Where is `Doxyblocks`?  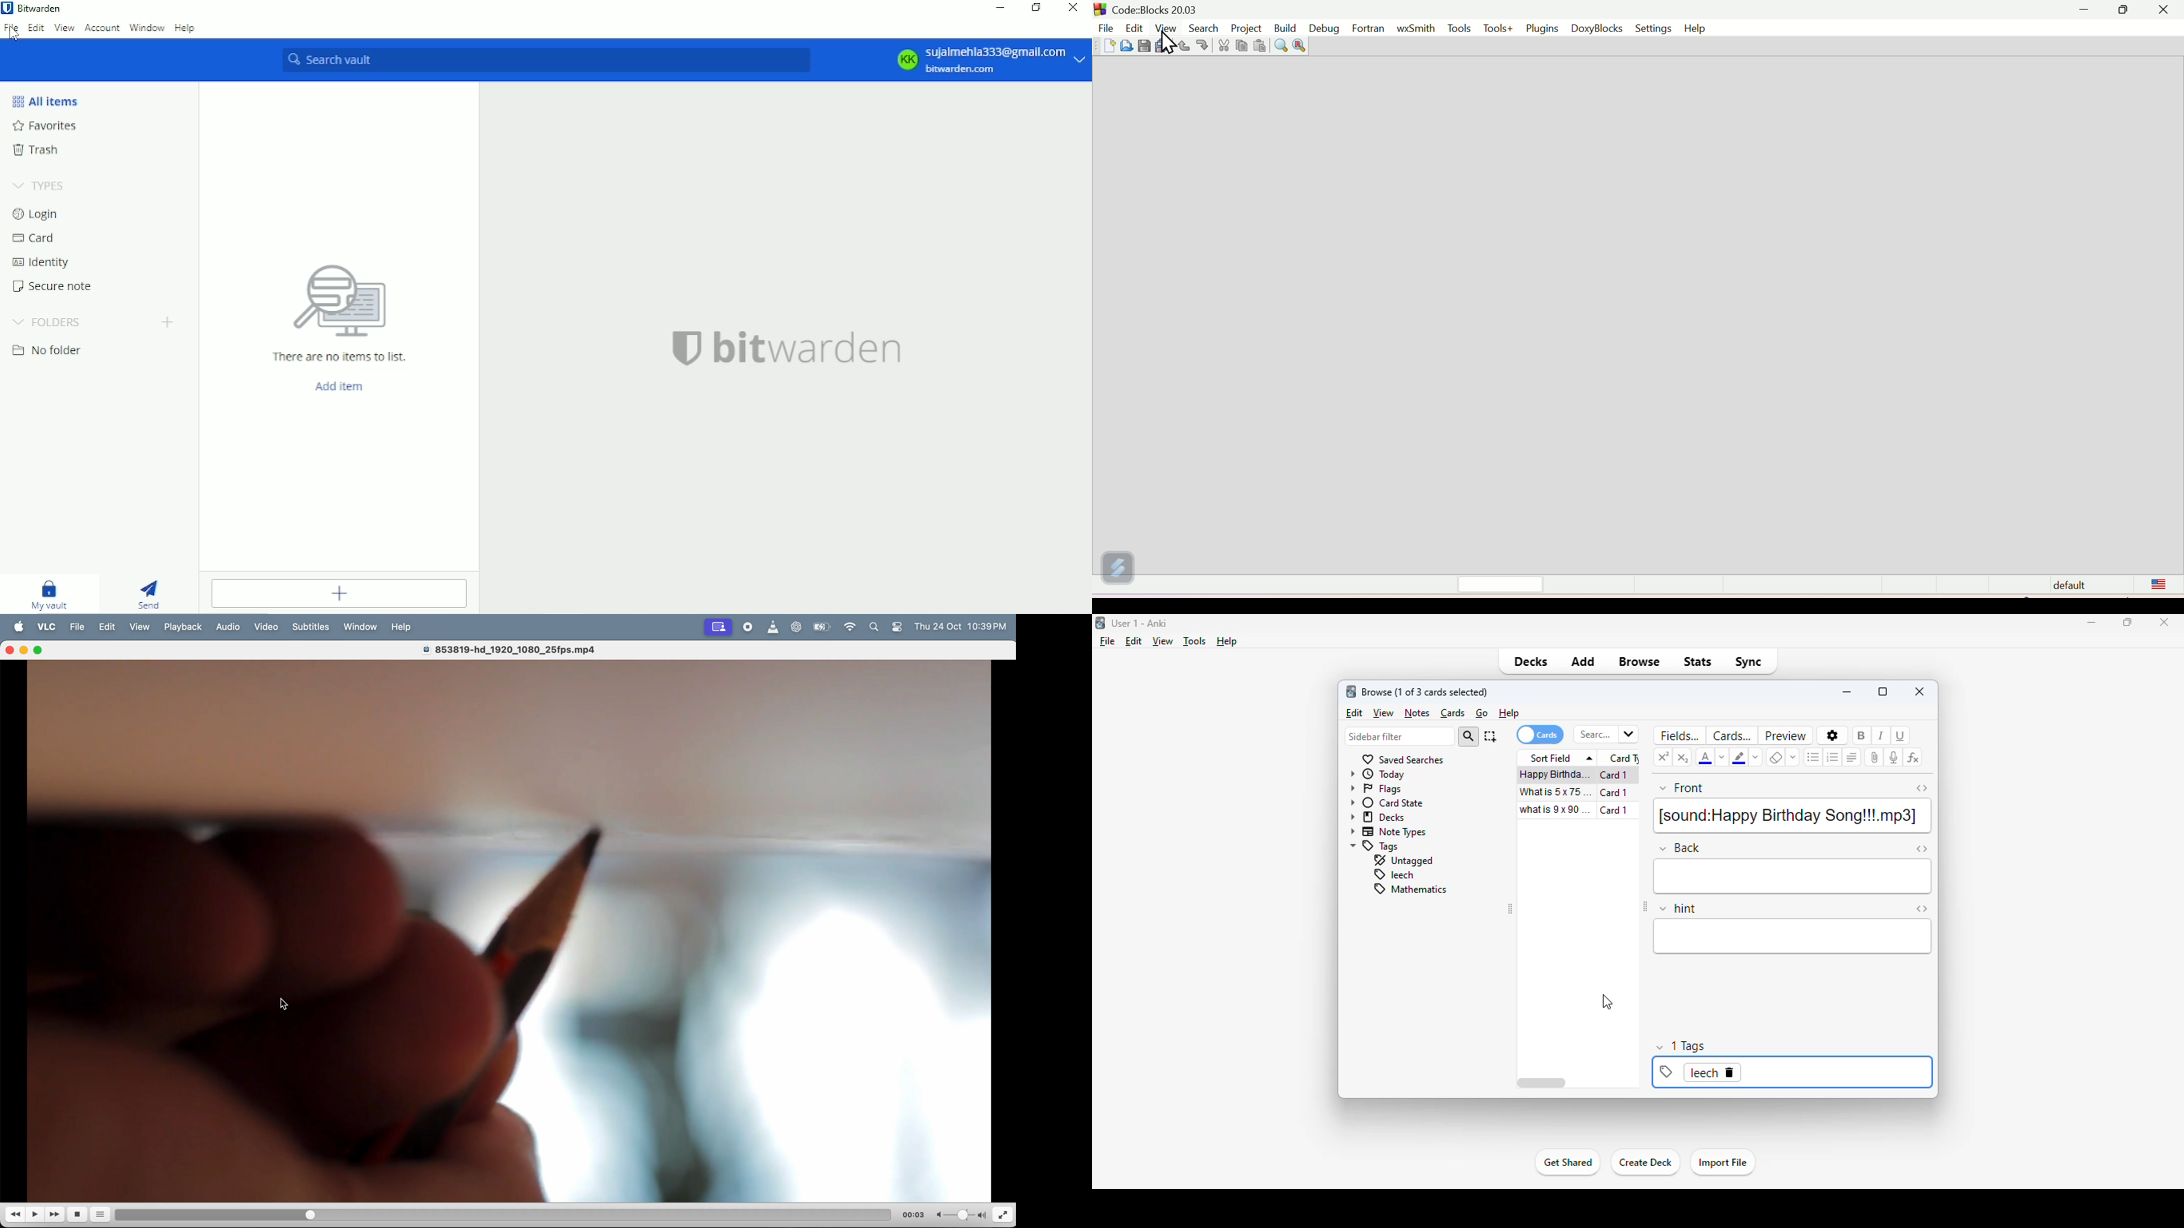 Doxyblocks is located at coordinates (1597, 30).